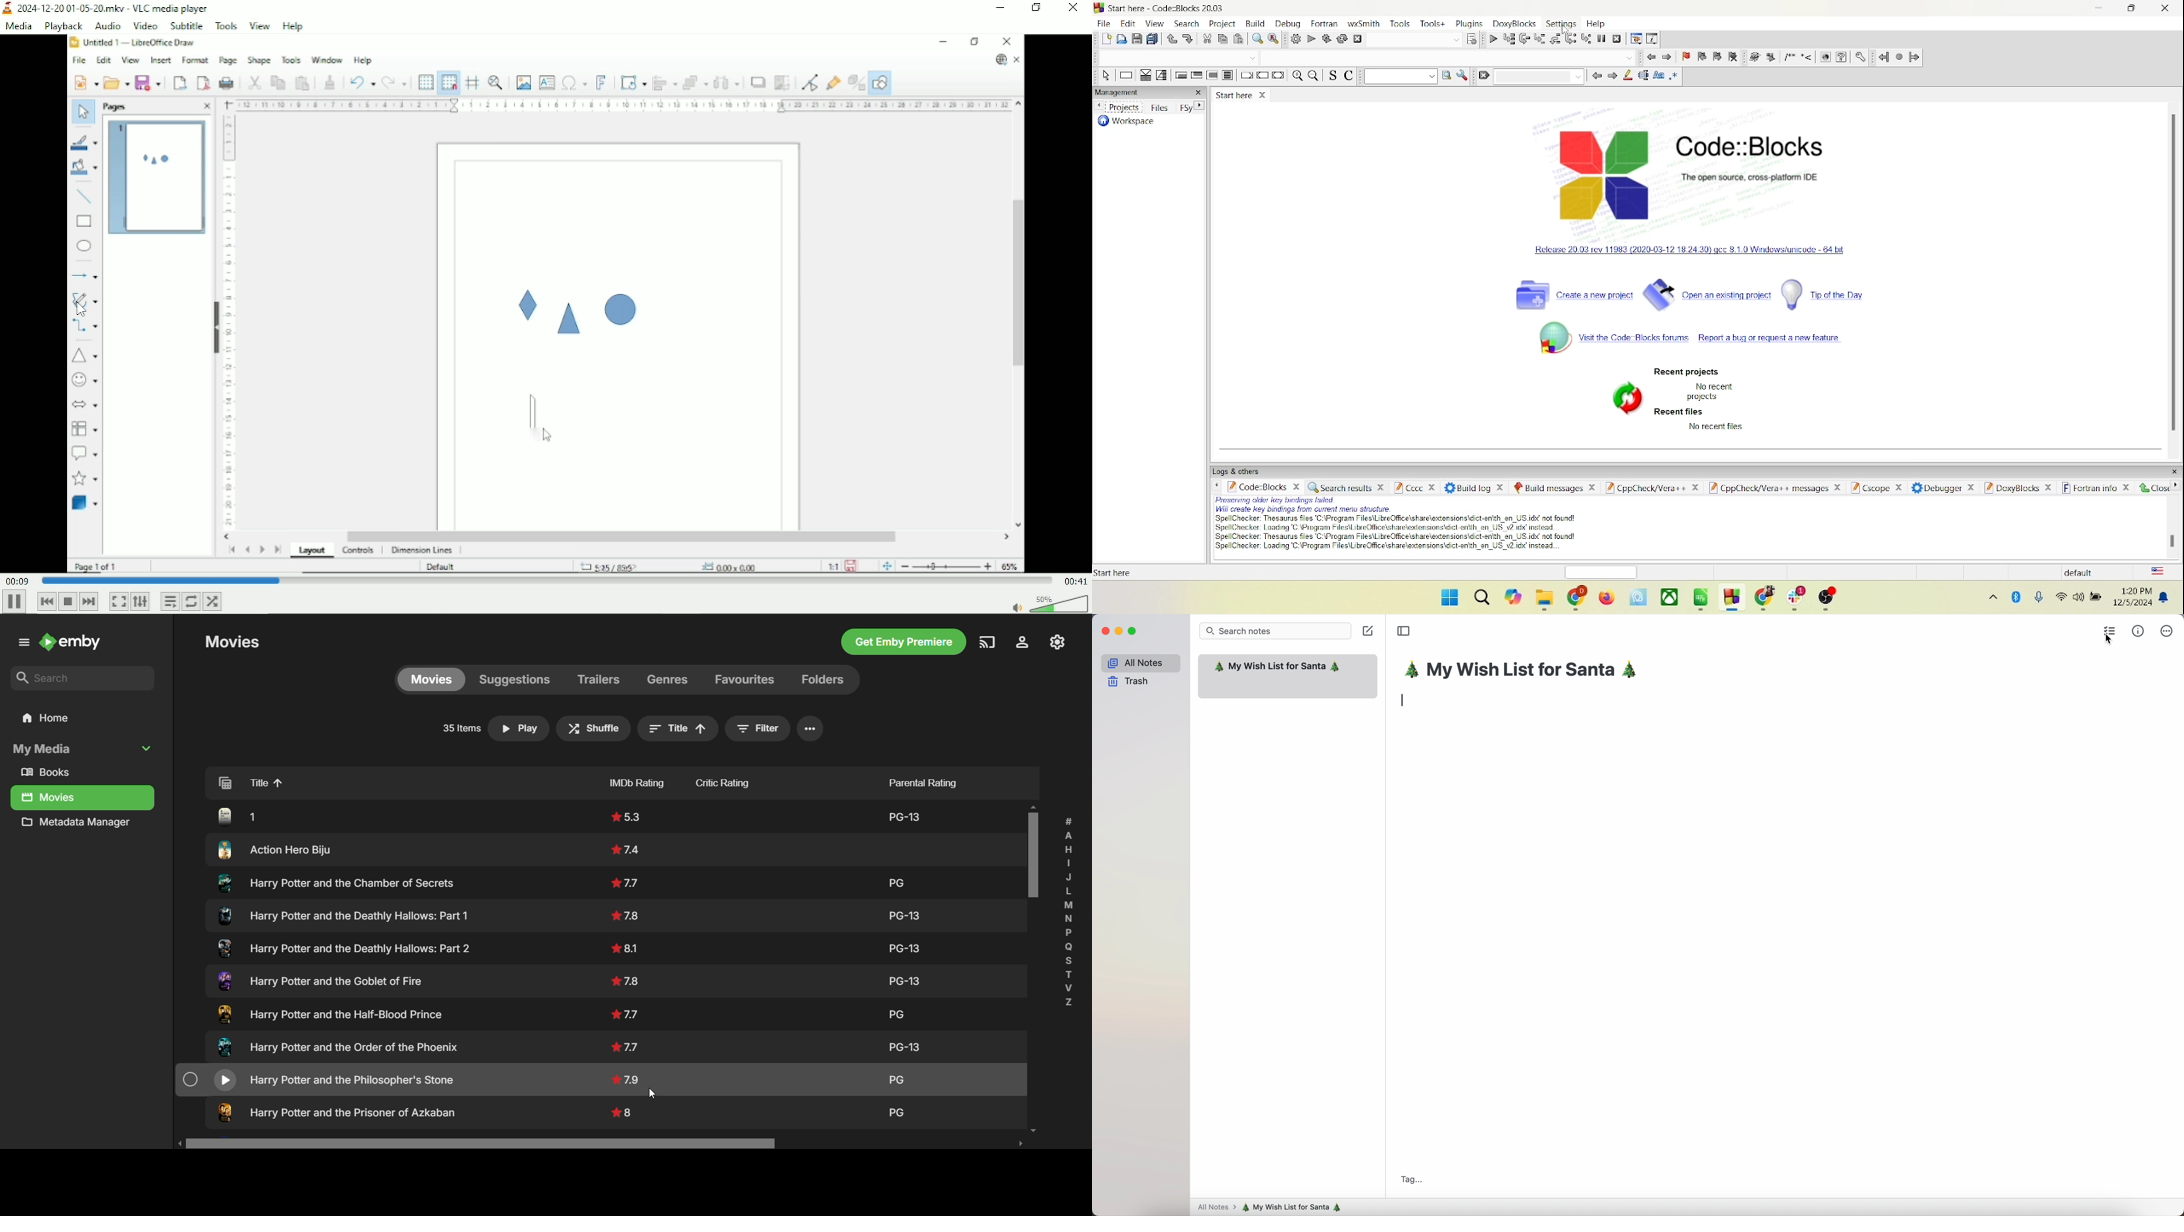 Image resolution: width=2184 pixels, height=1232 pixels. I want to click on , so click(900, 944).